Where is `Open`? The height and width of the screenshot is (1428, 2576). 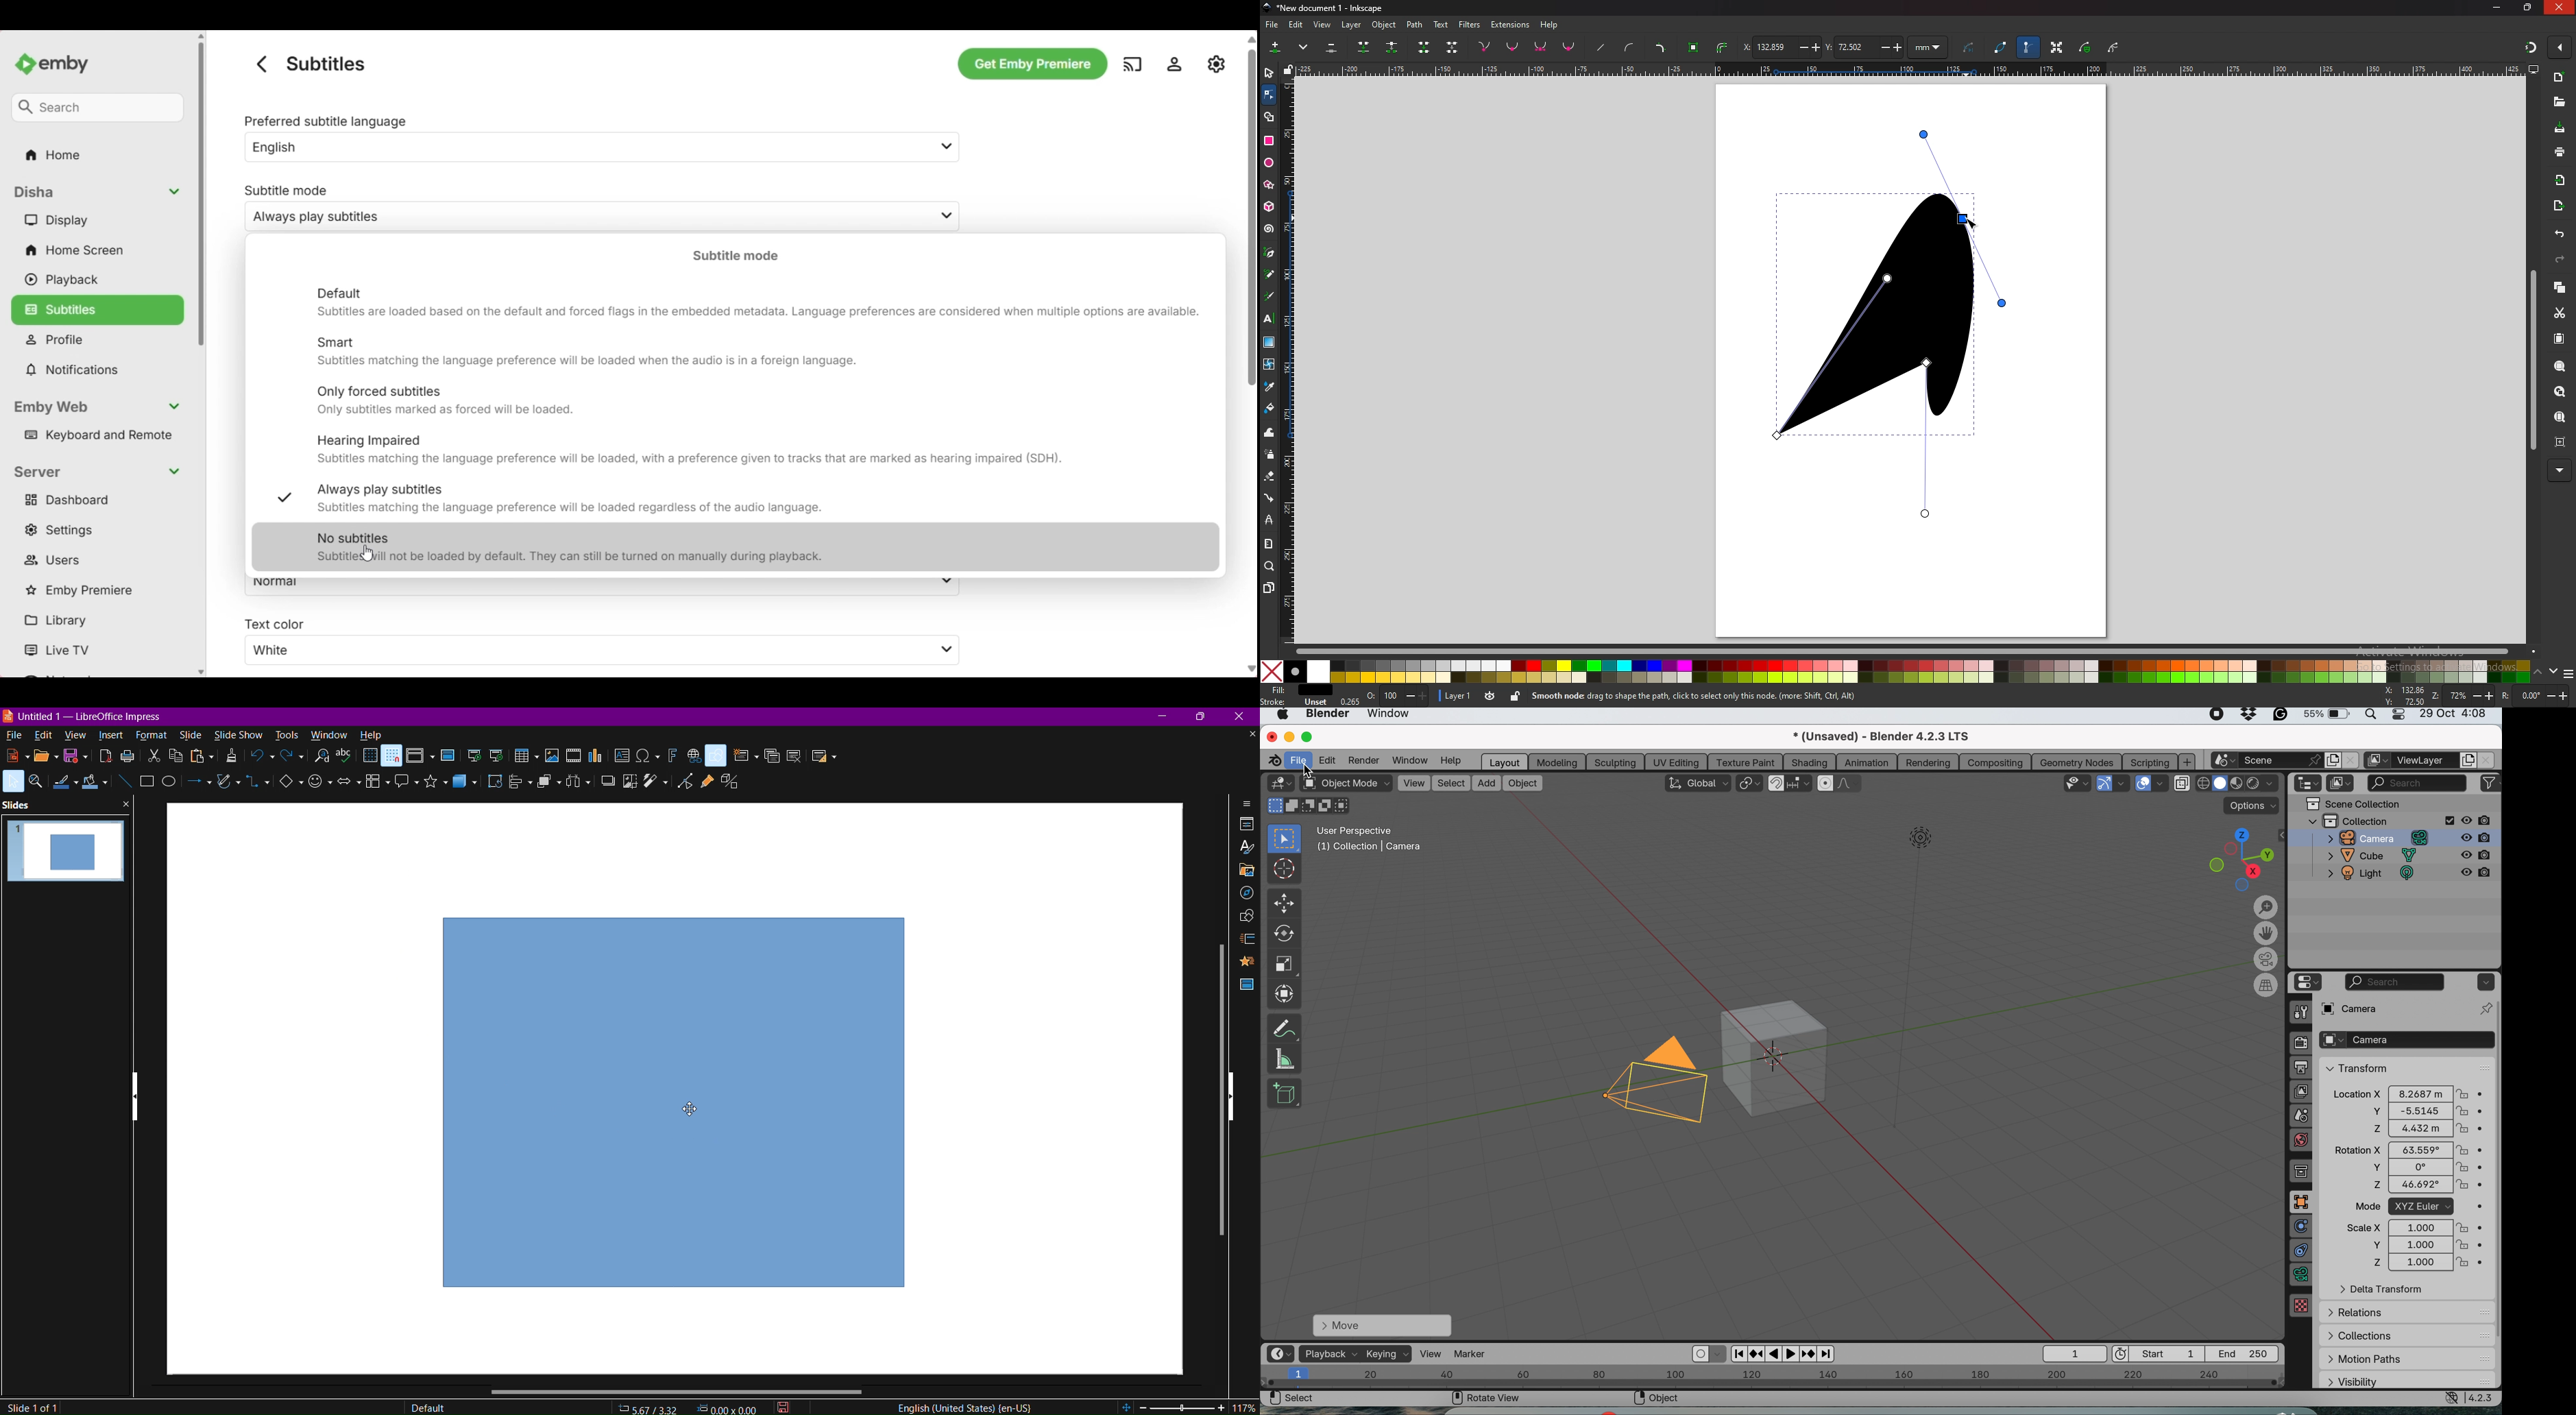 Open is located at coordinates (43, 757).